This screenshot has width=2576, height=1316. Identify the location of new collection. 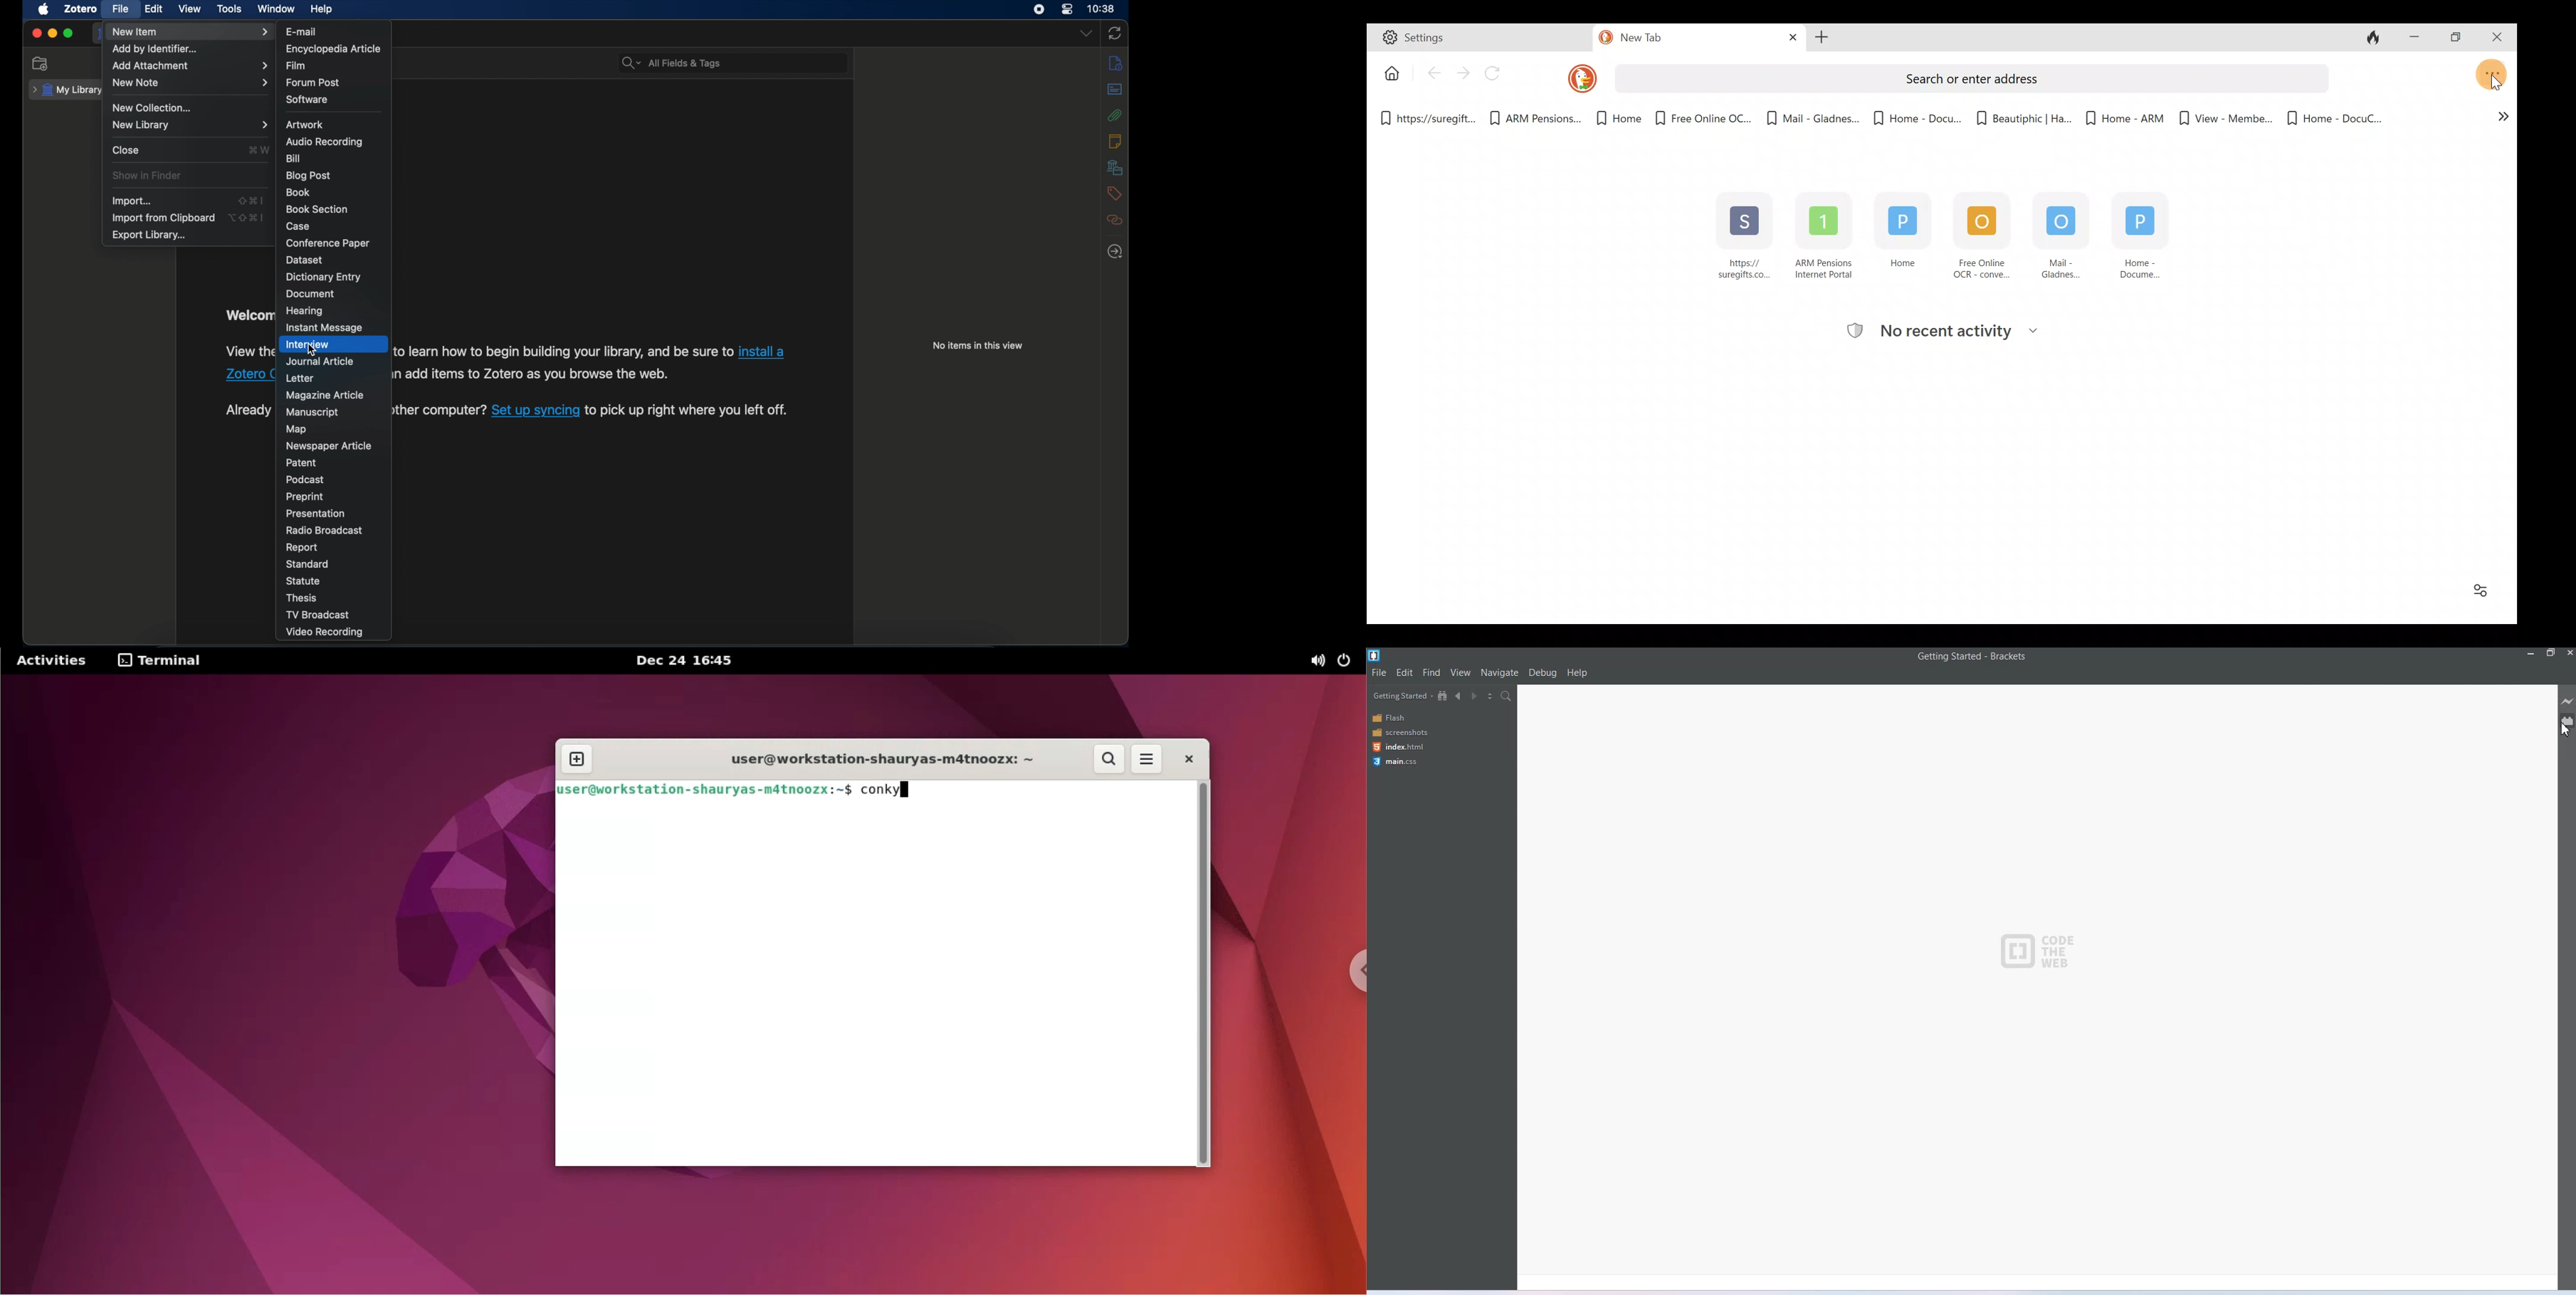
(155, 108).